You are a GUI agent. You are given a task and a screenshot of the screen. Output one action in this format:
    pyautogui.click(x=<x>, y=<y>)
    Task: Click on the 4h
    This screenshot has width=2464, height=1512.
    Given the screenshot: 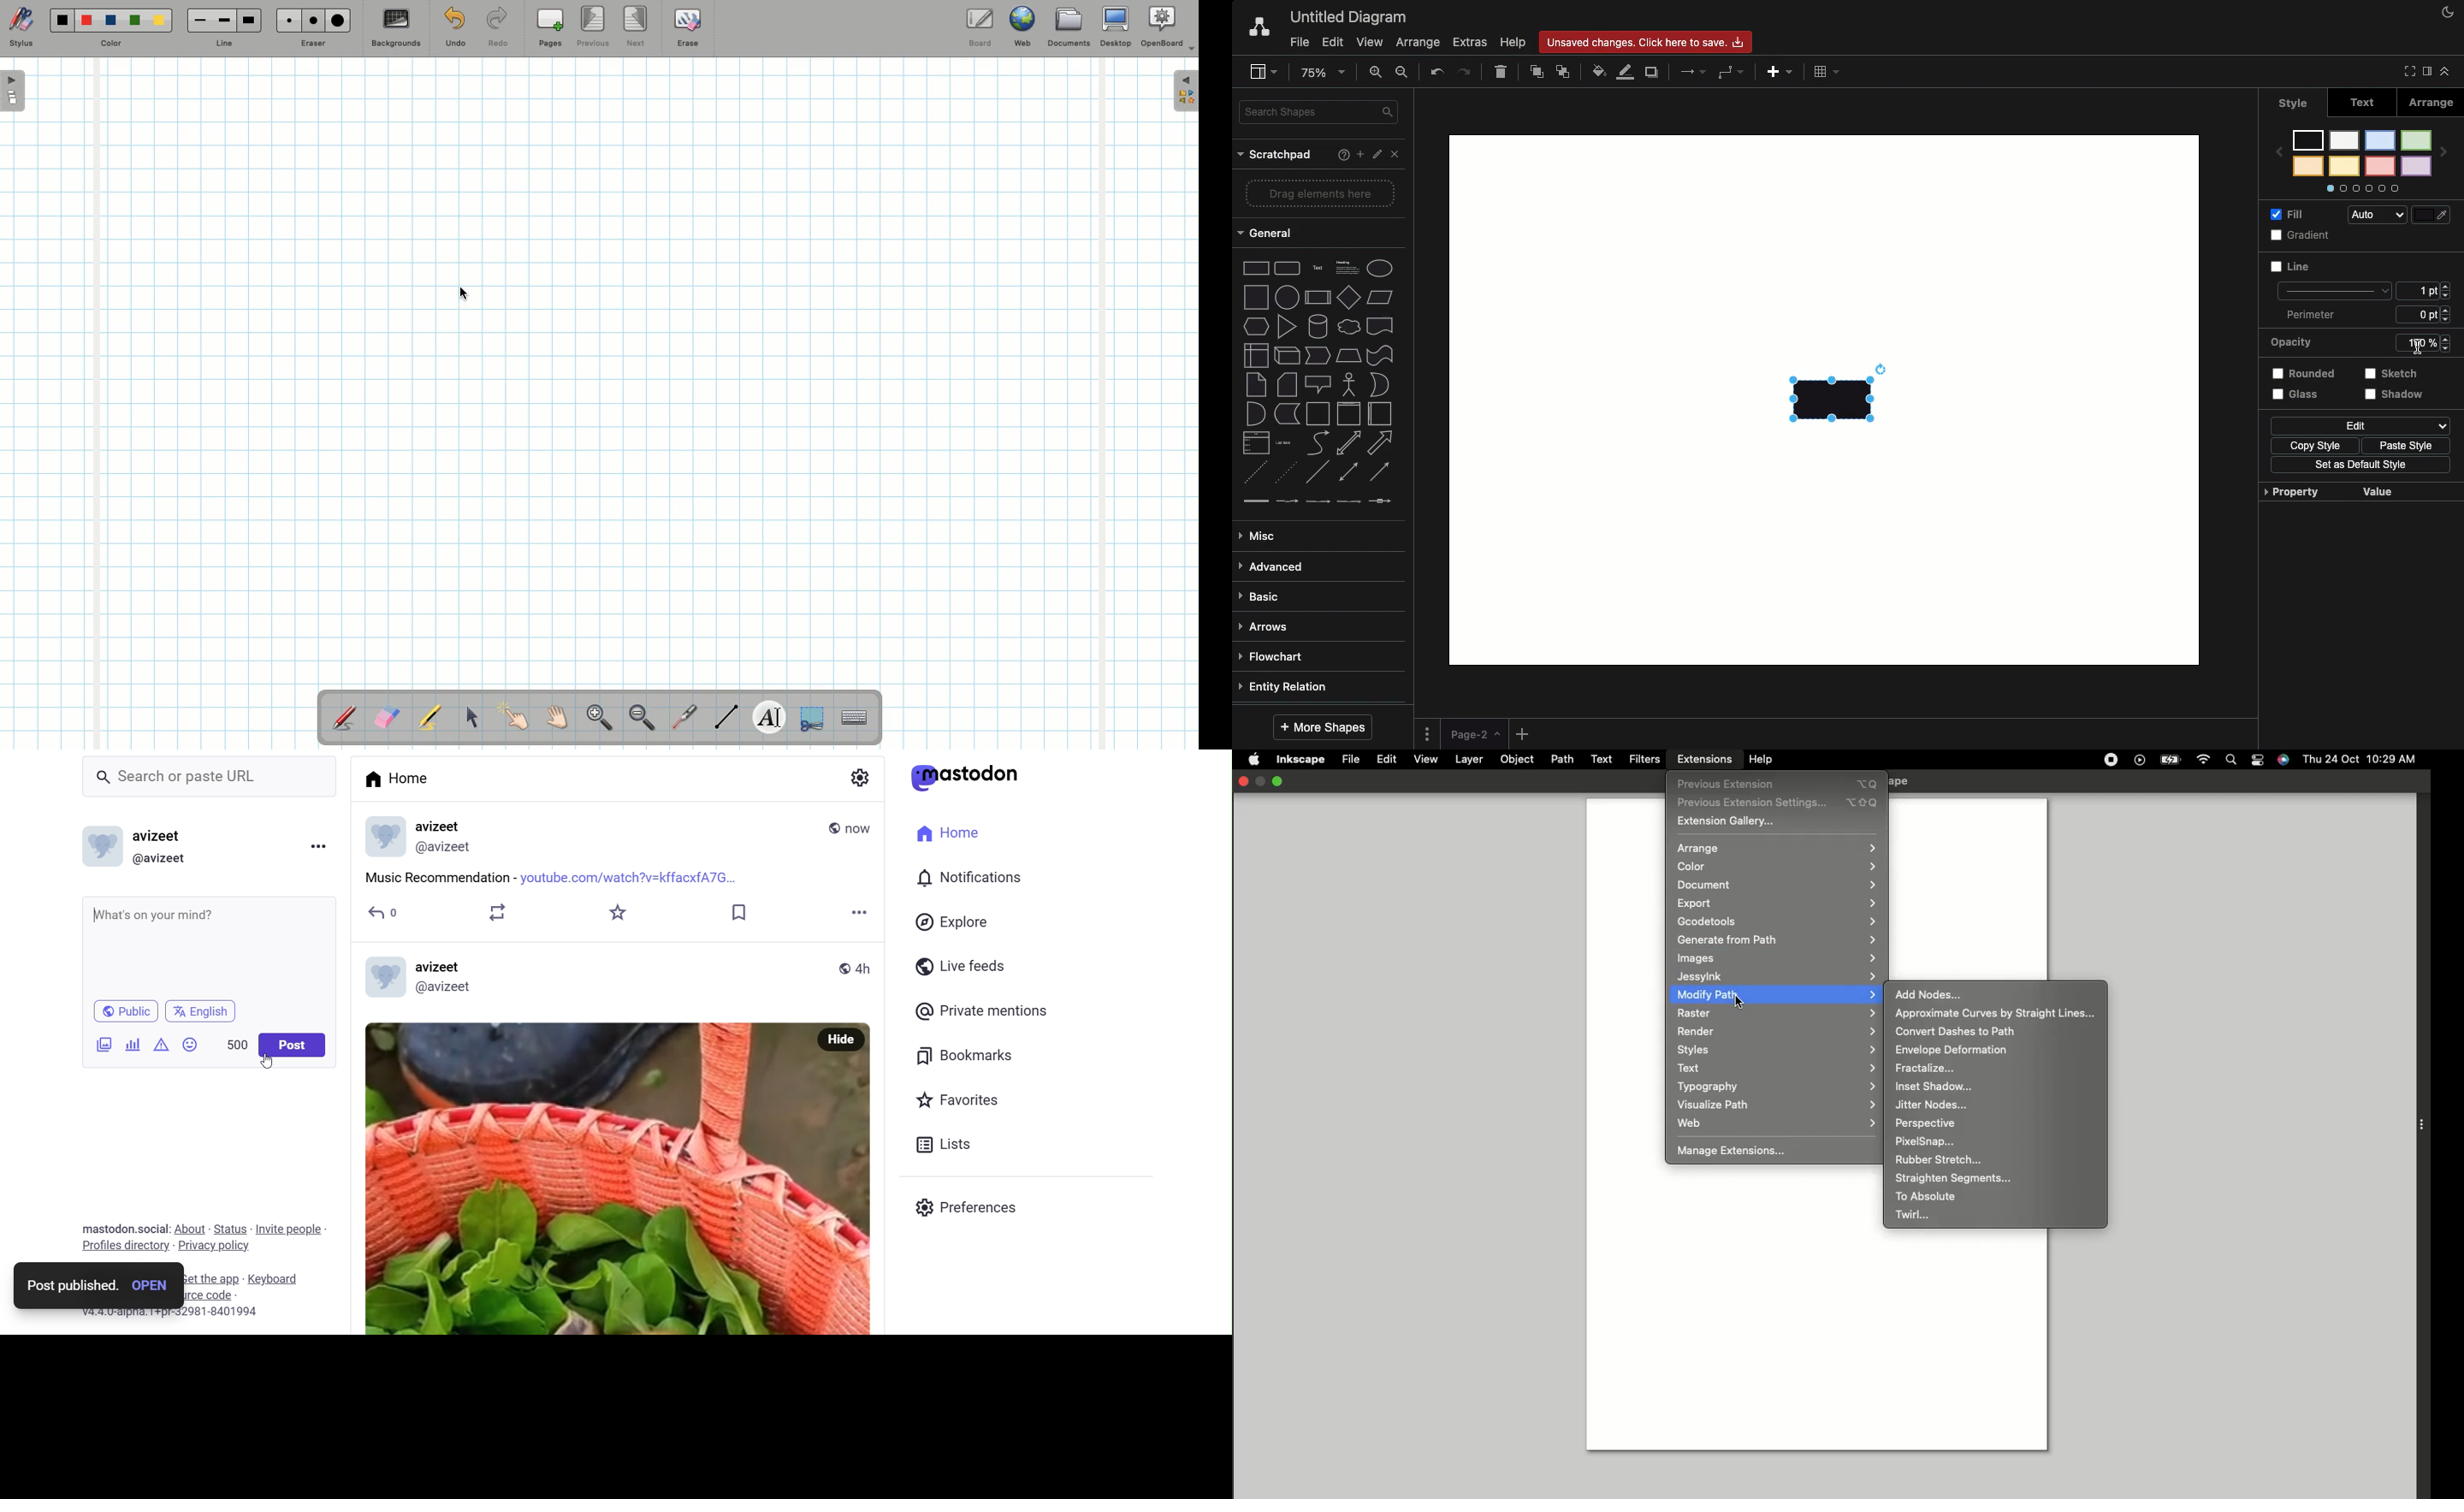 What is the action you would take?
    pyautogui.click(x=865, y=968)
    